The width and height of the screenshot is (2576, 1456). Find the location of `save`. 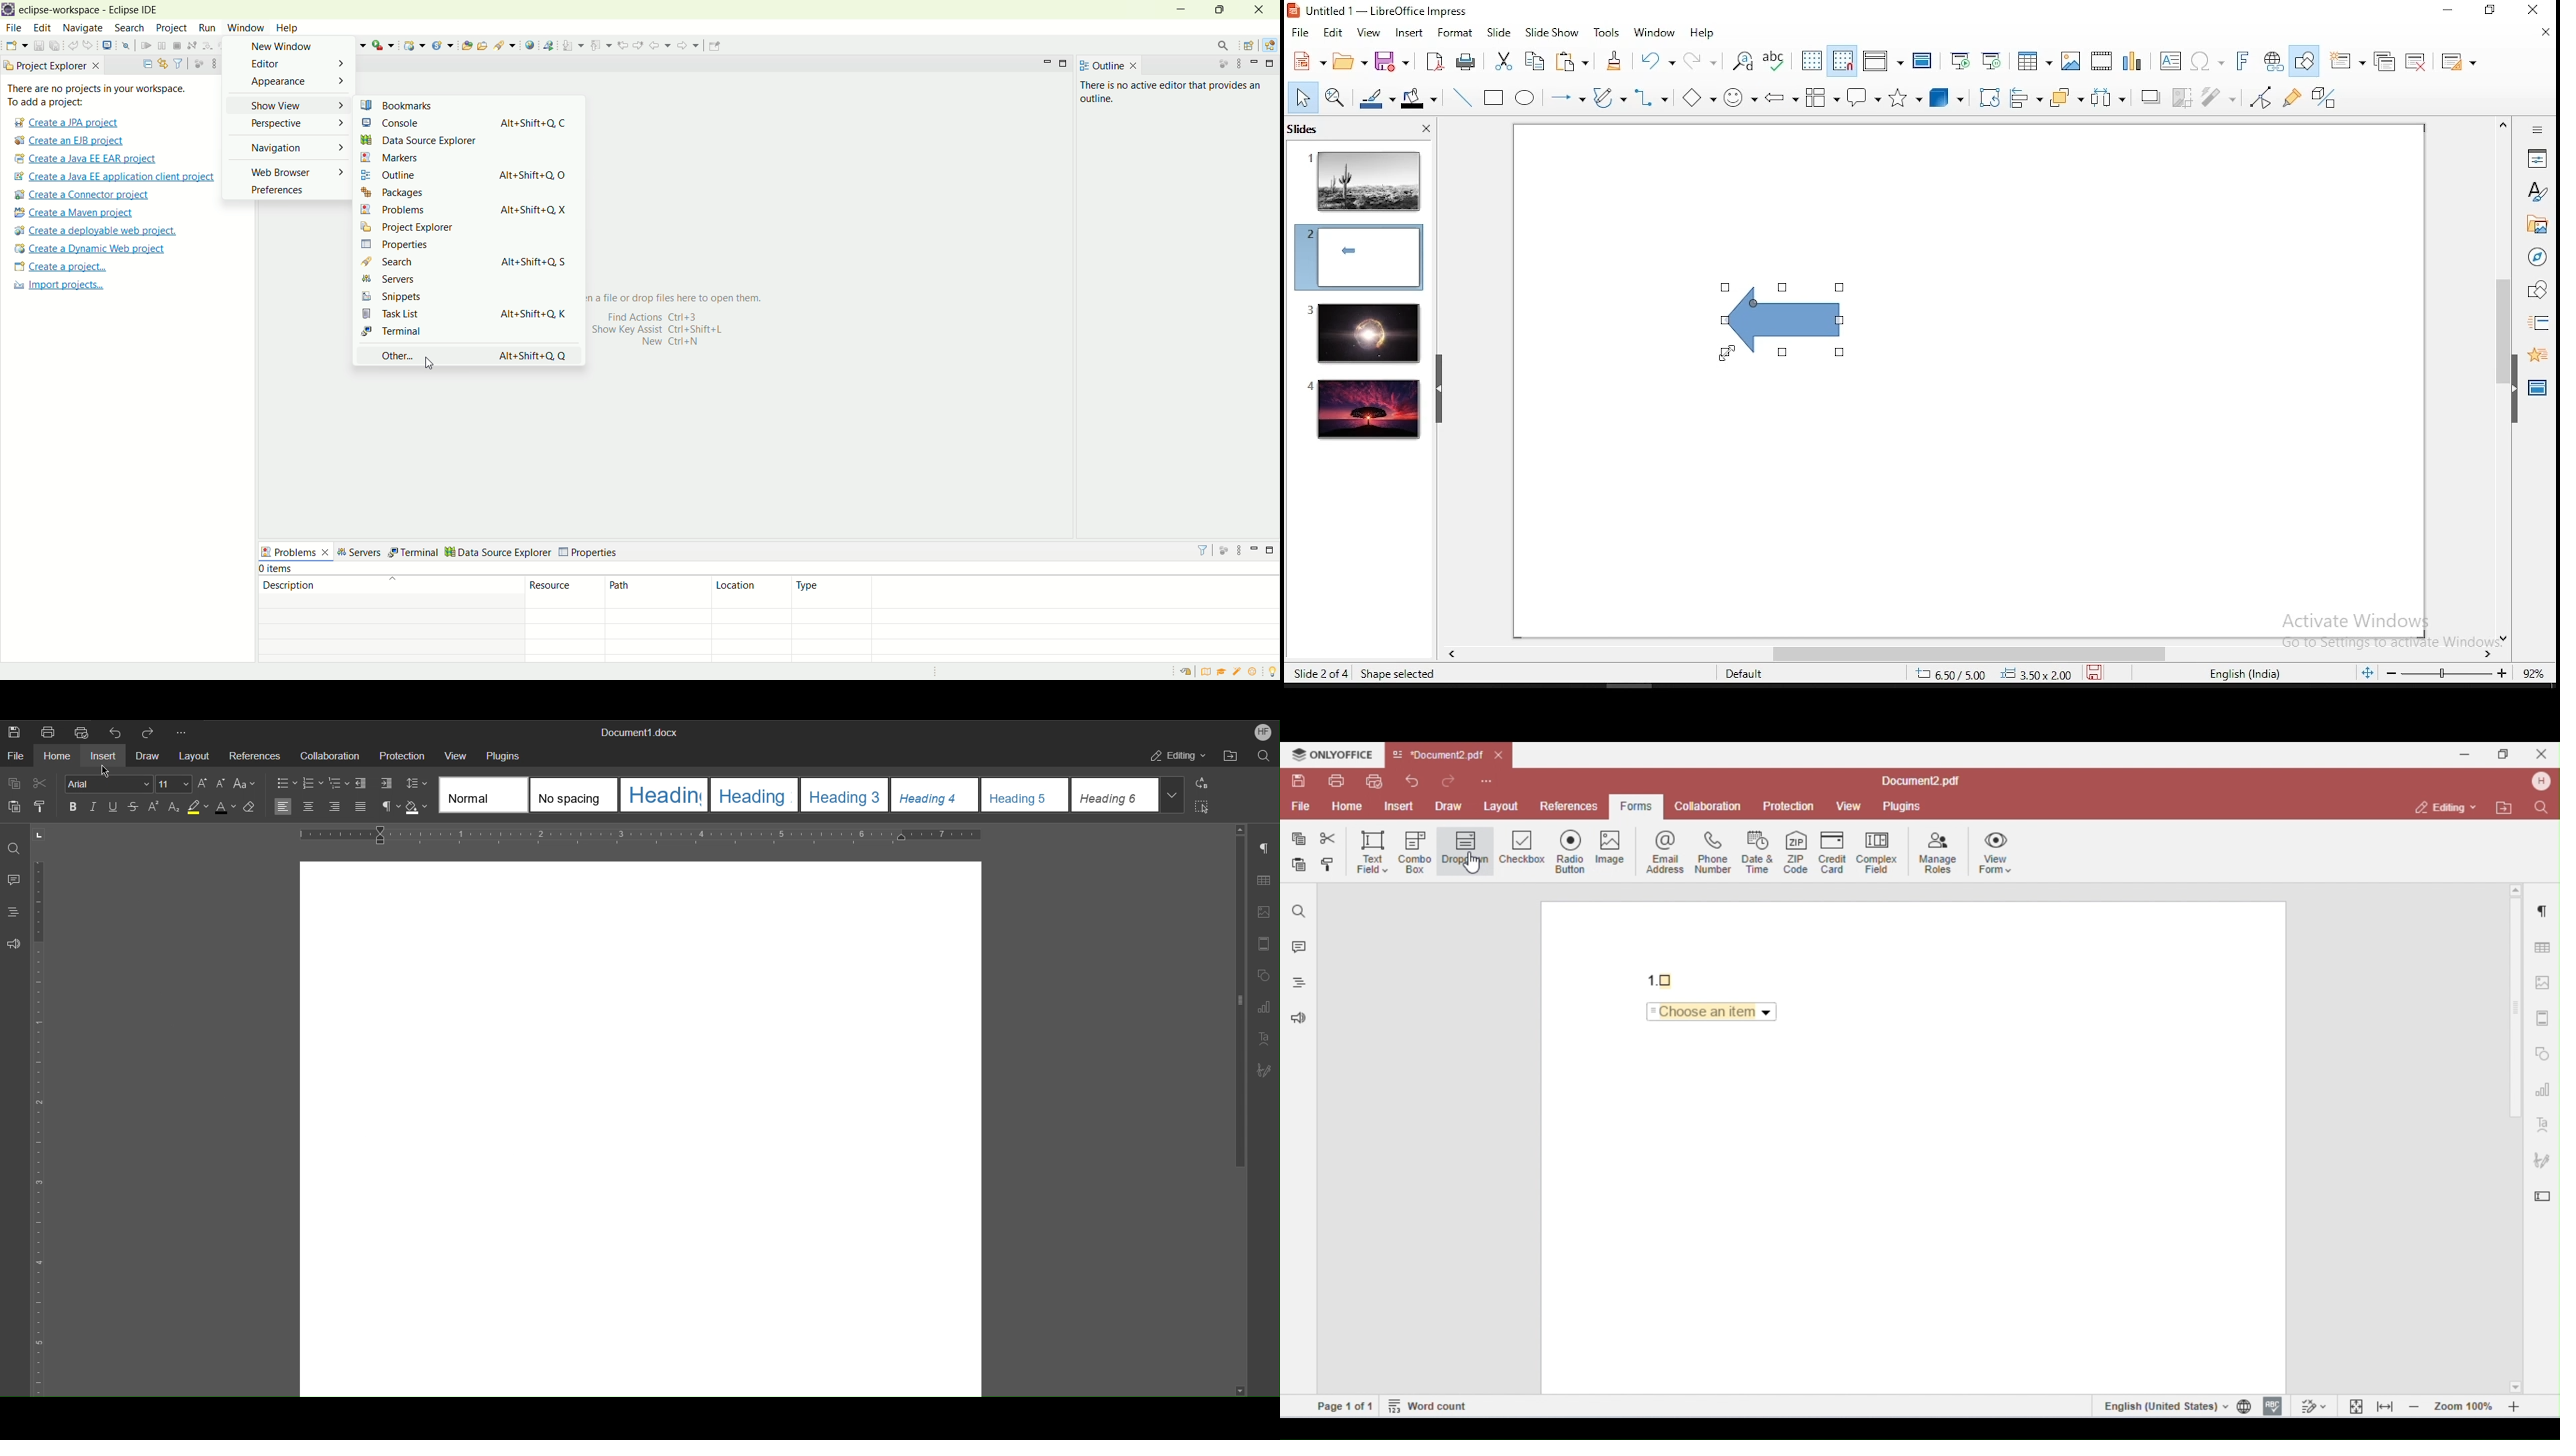

save is located at coordinates (2099, 672).